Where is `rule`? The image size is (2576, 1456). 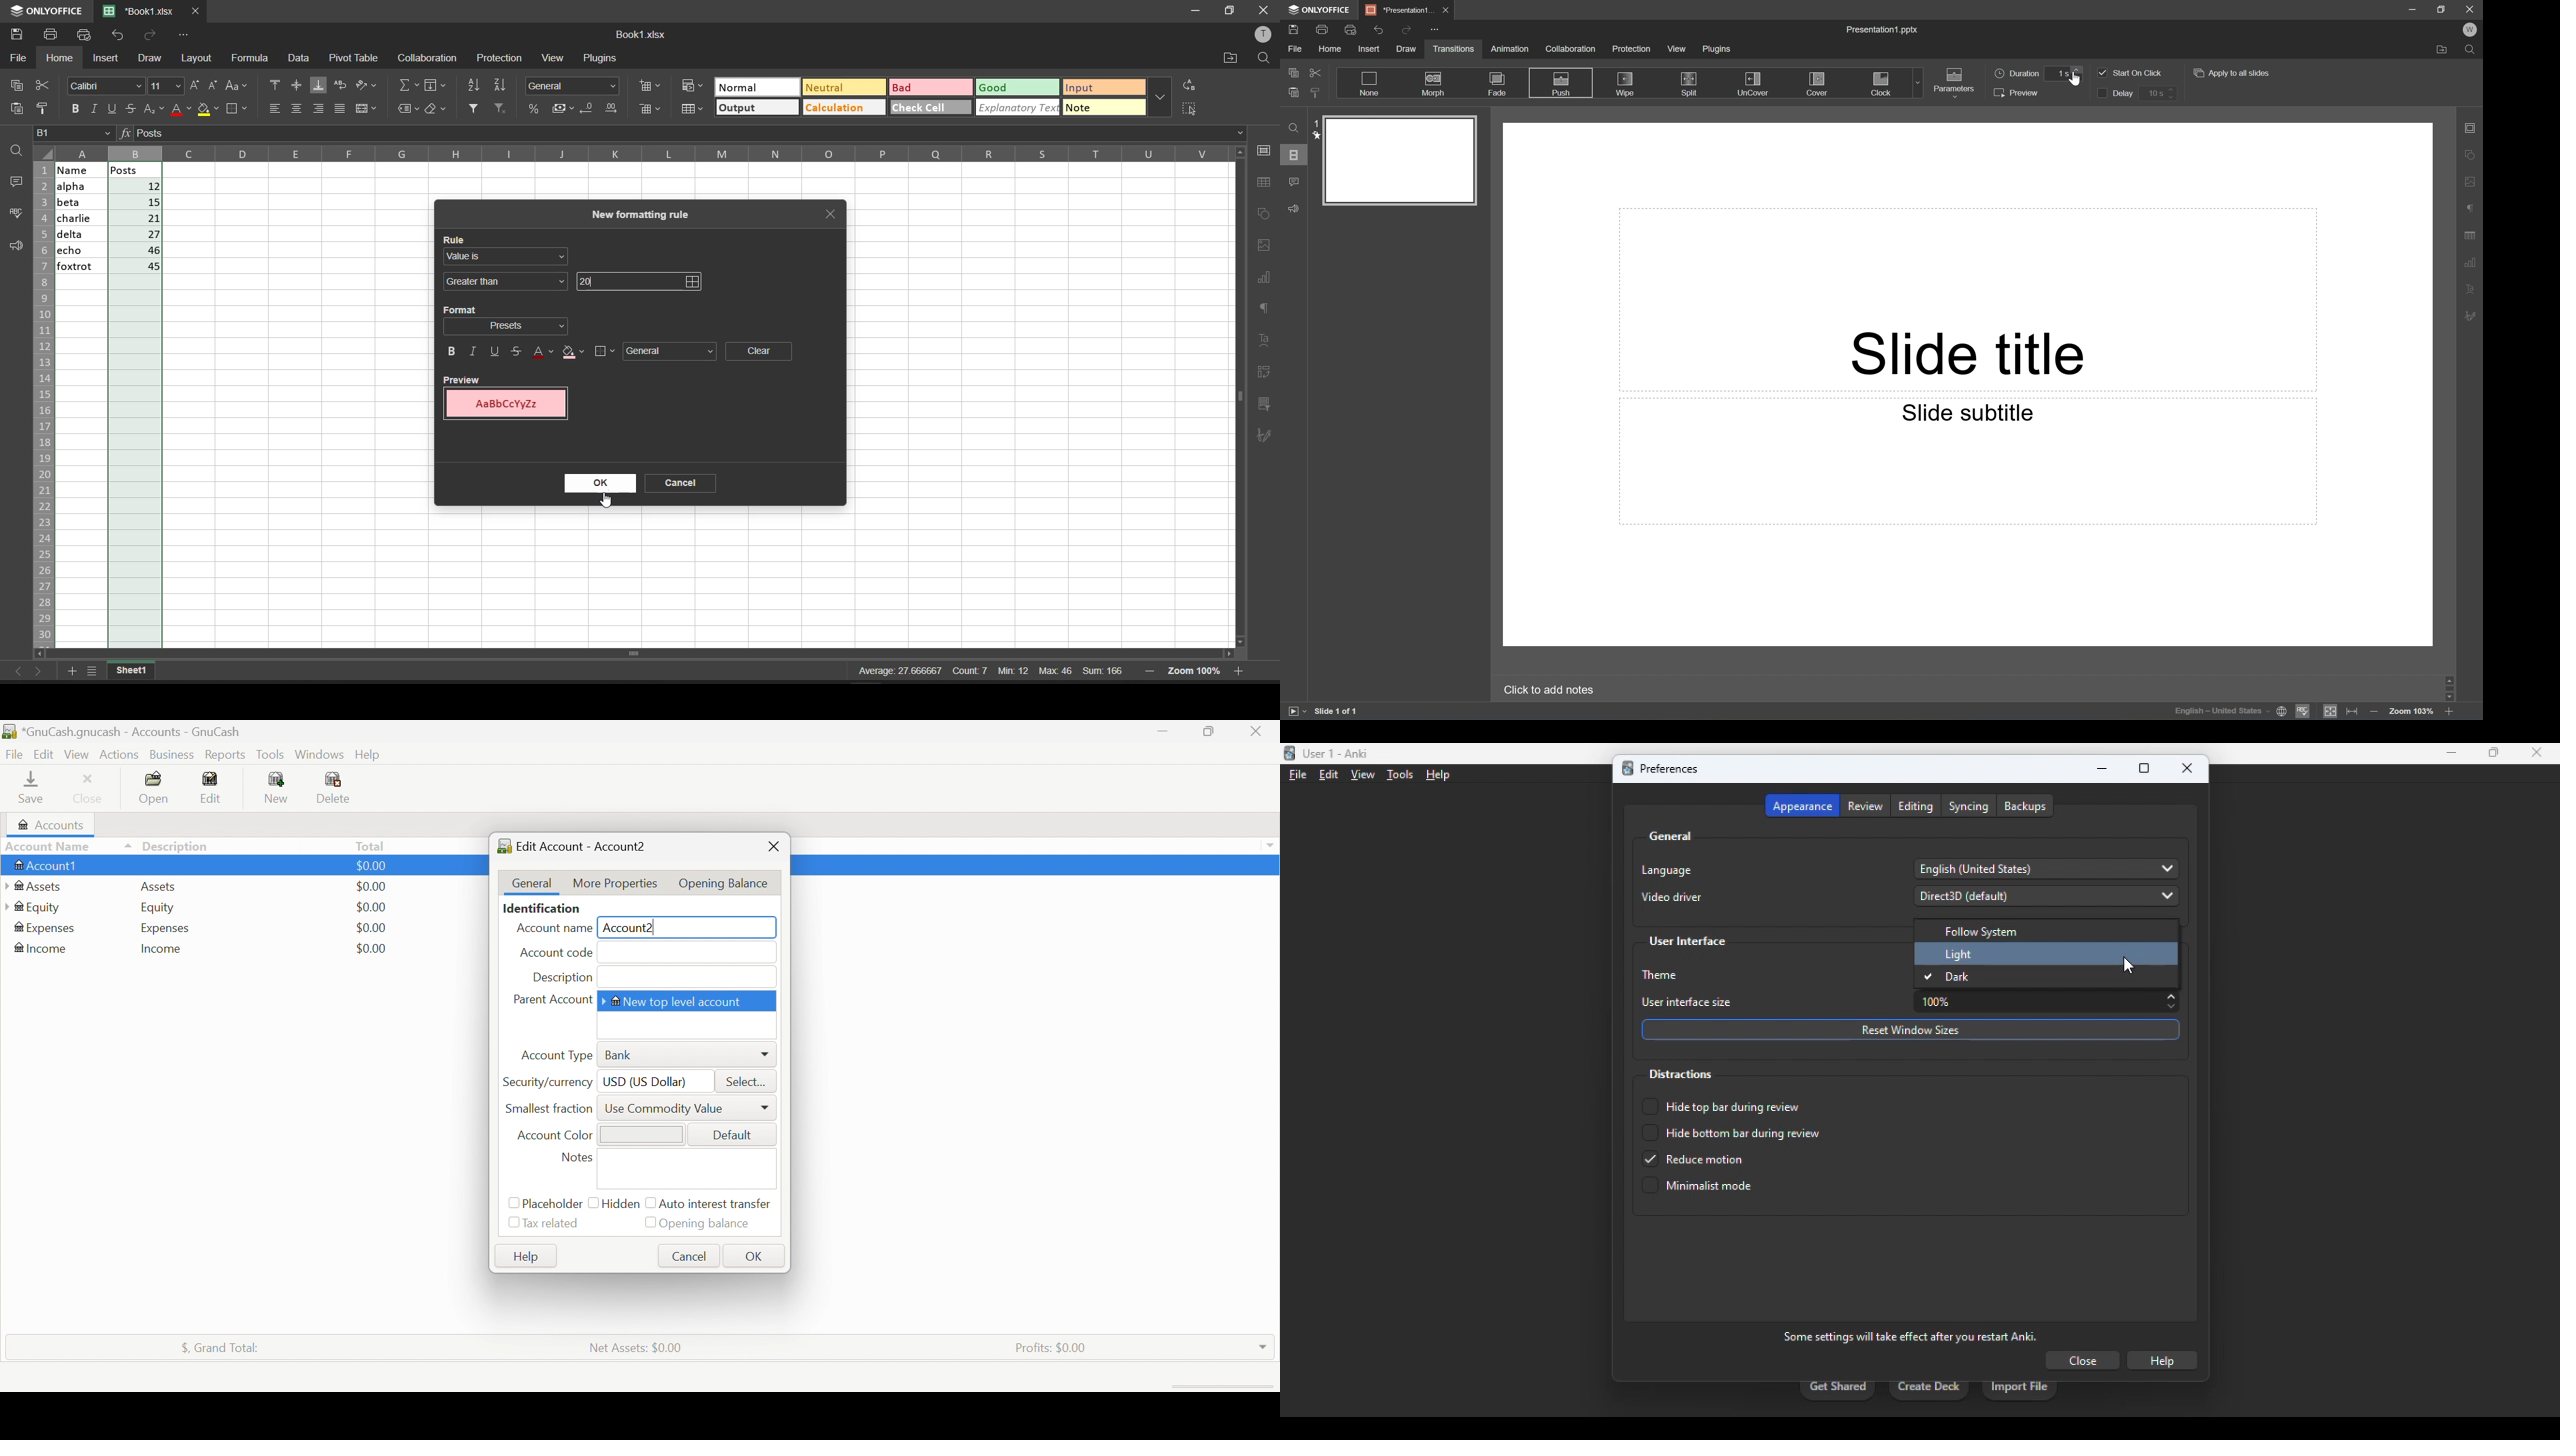
rule is located at coordinates (454, 237).